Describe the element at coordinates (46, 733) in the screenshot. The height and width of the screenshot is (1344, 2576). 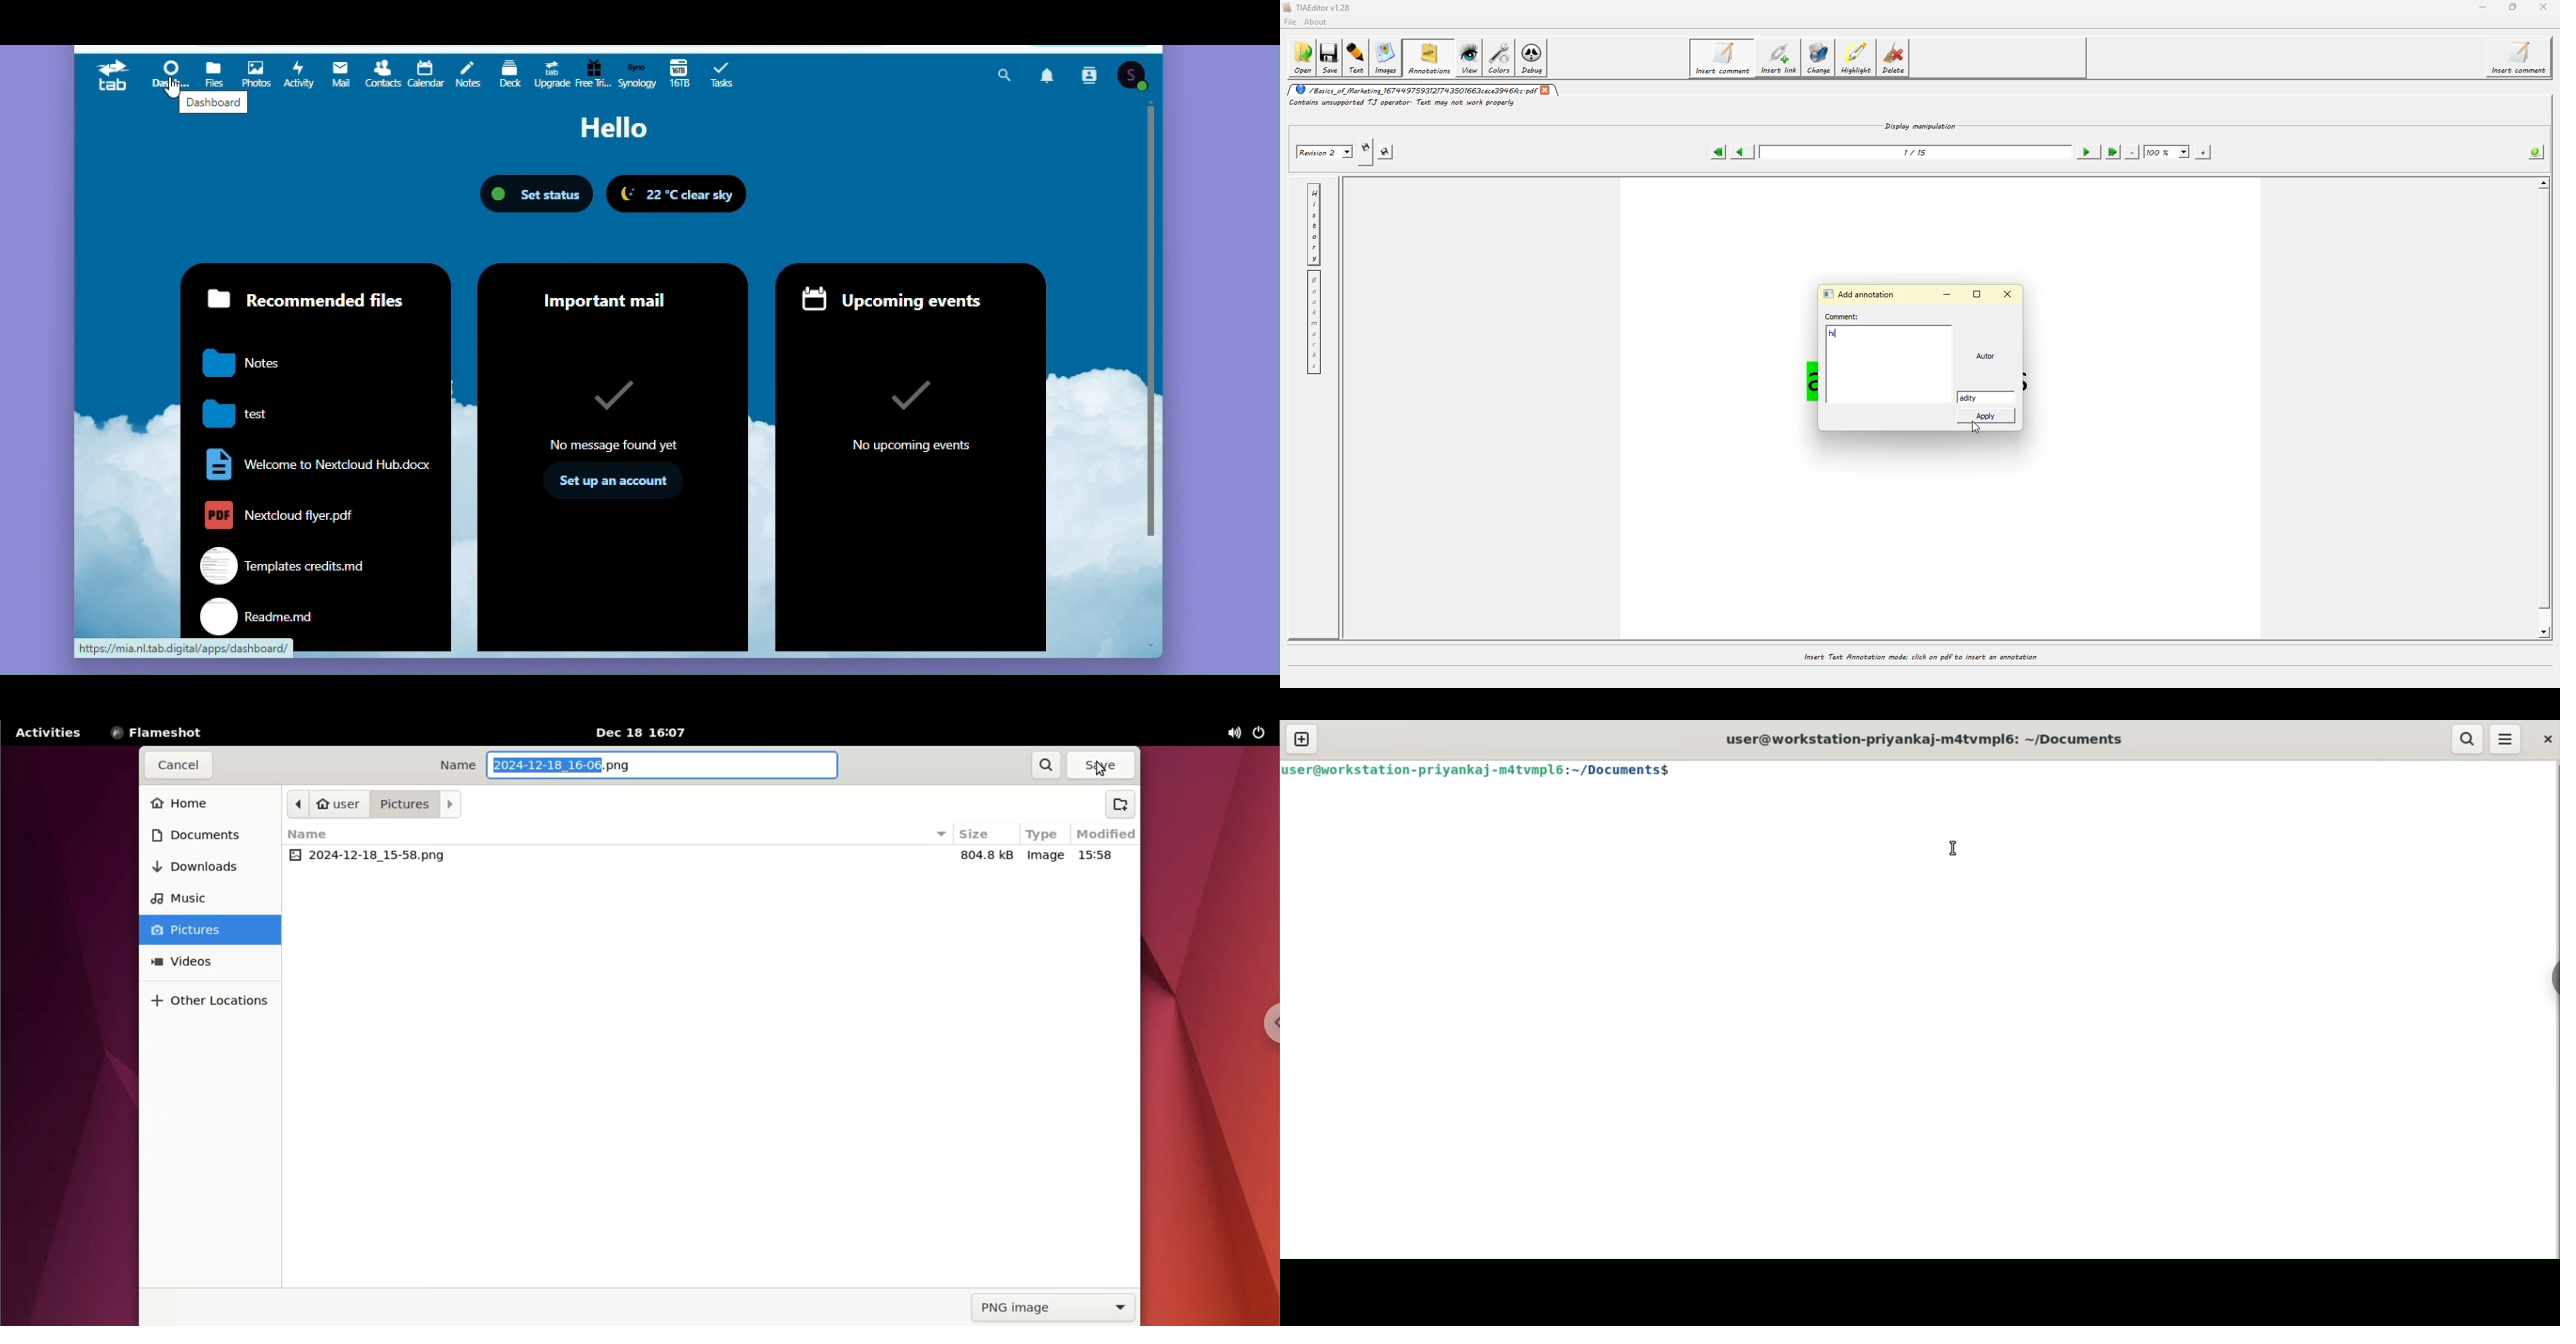
I see `Activities` at that location.